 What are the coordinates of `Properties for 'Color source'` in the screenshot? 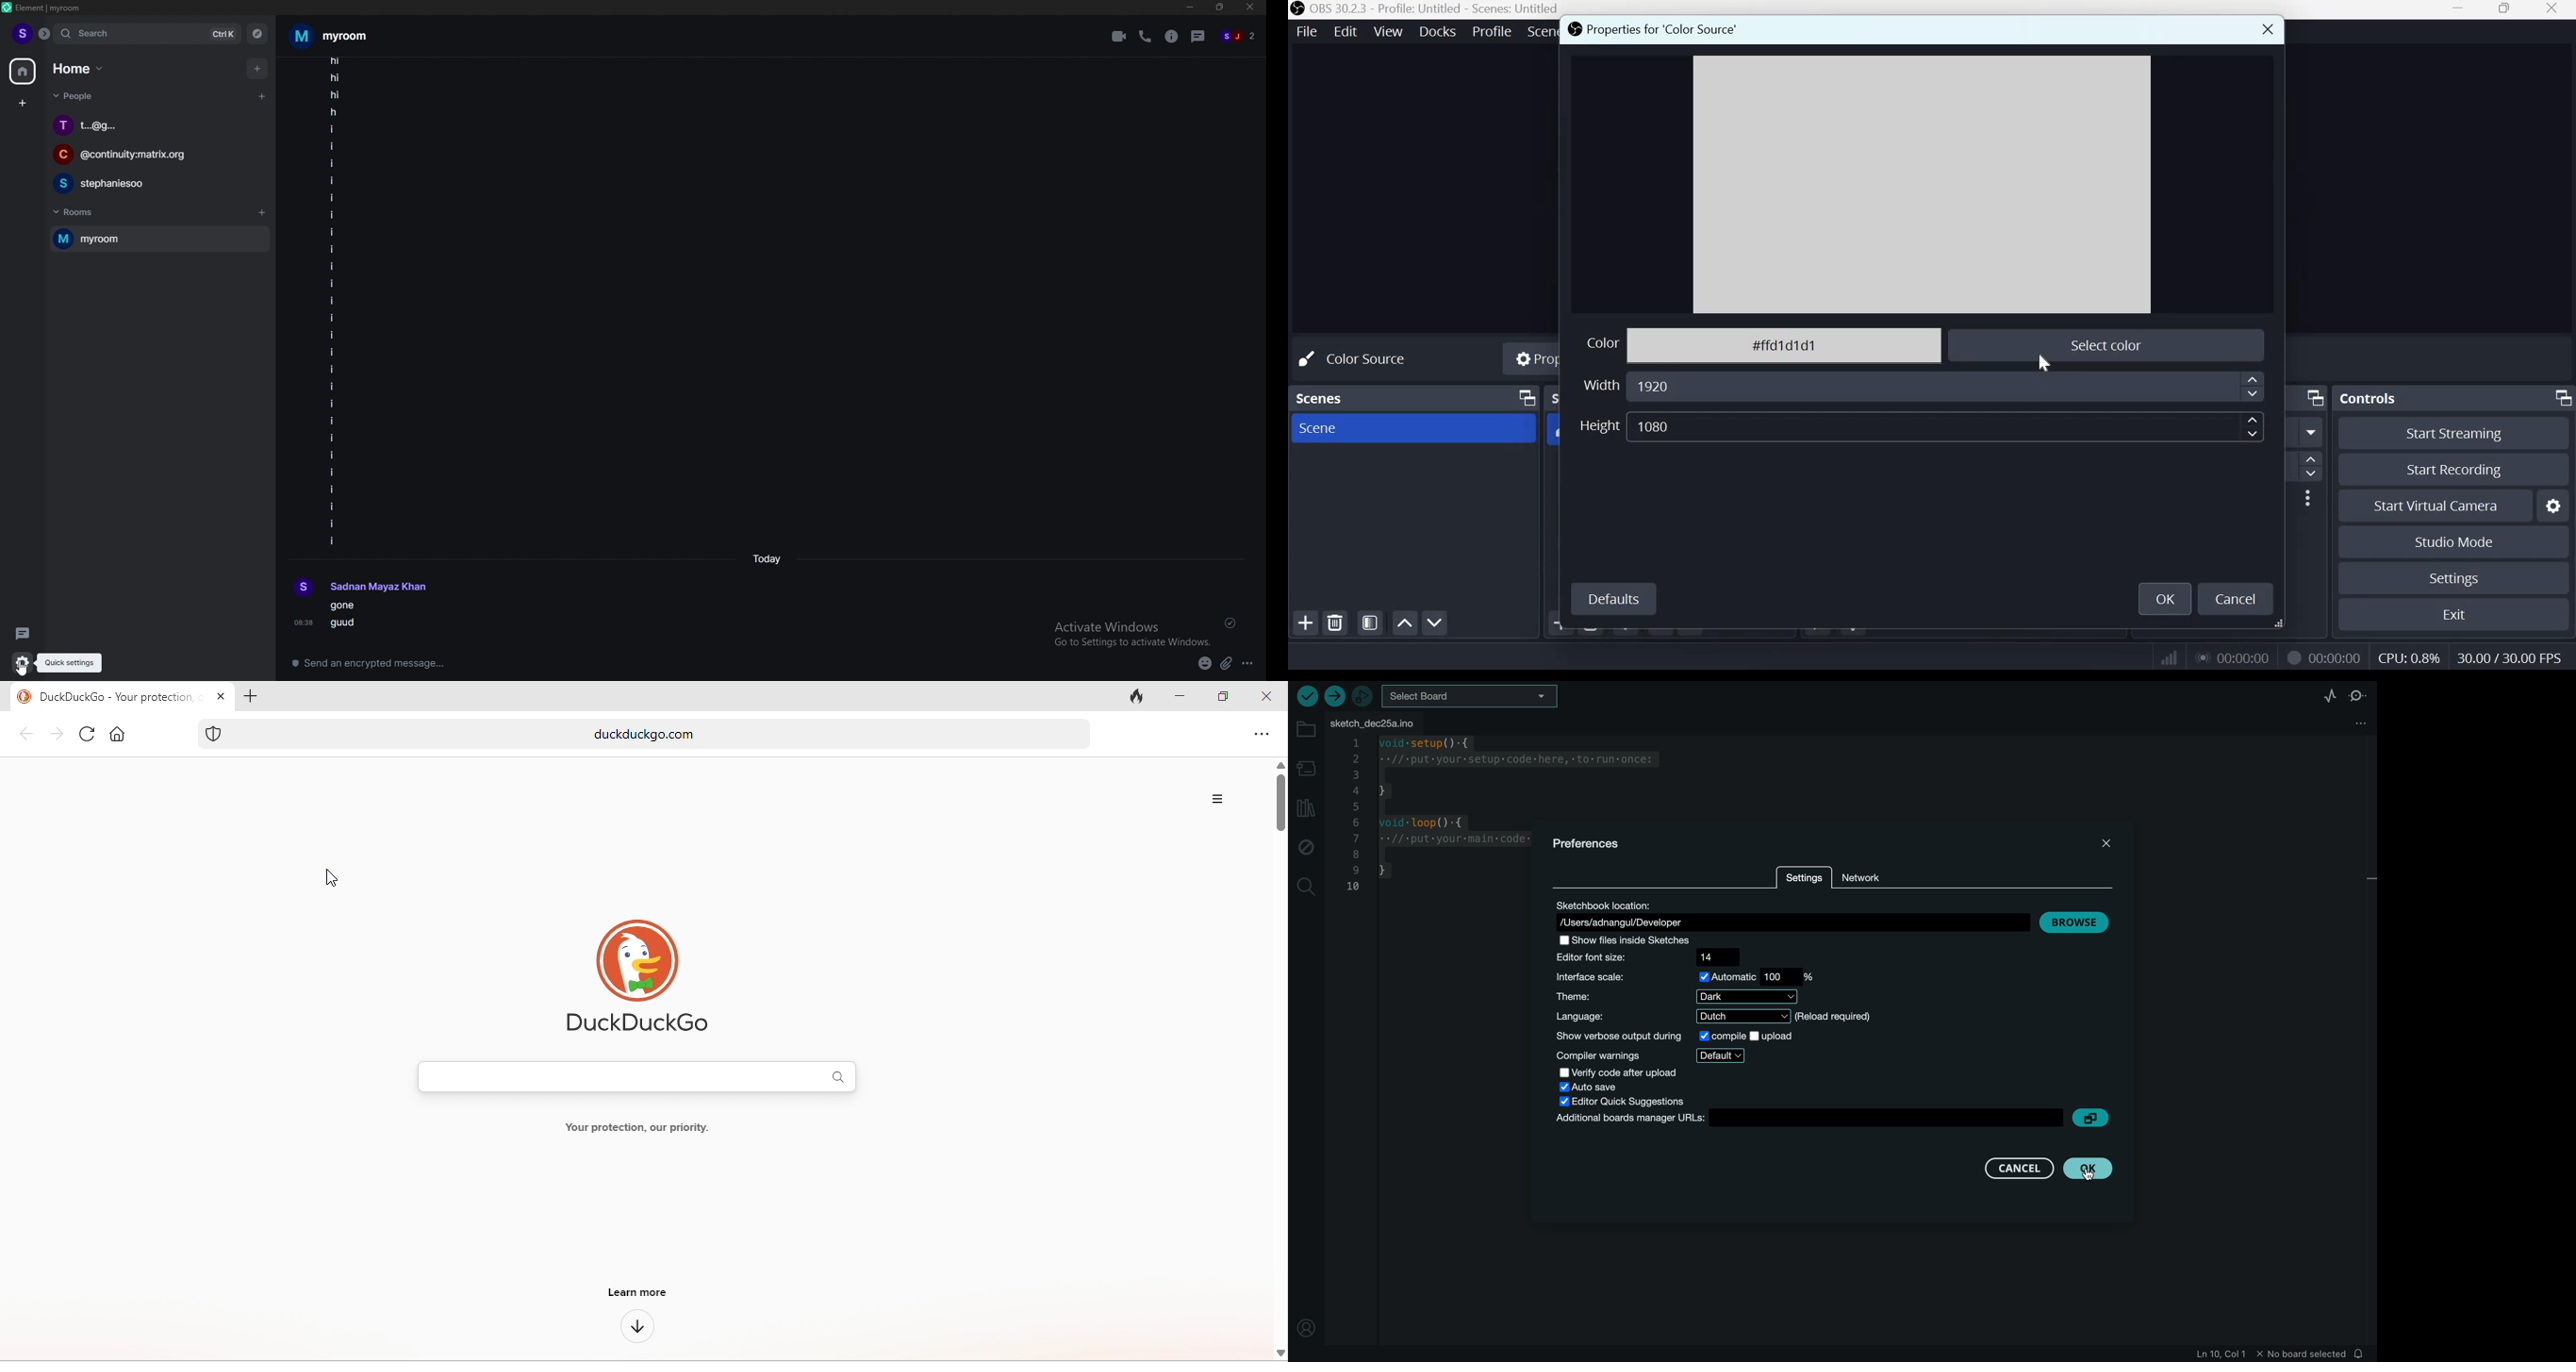 It's located at (1653, 31).